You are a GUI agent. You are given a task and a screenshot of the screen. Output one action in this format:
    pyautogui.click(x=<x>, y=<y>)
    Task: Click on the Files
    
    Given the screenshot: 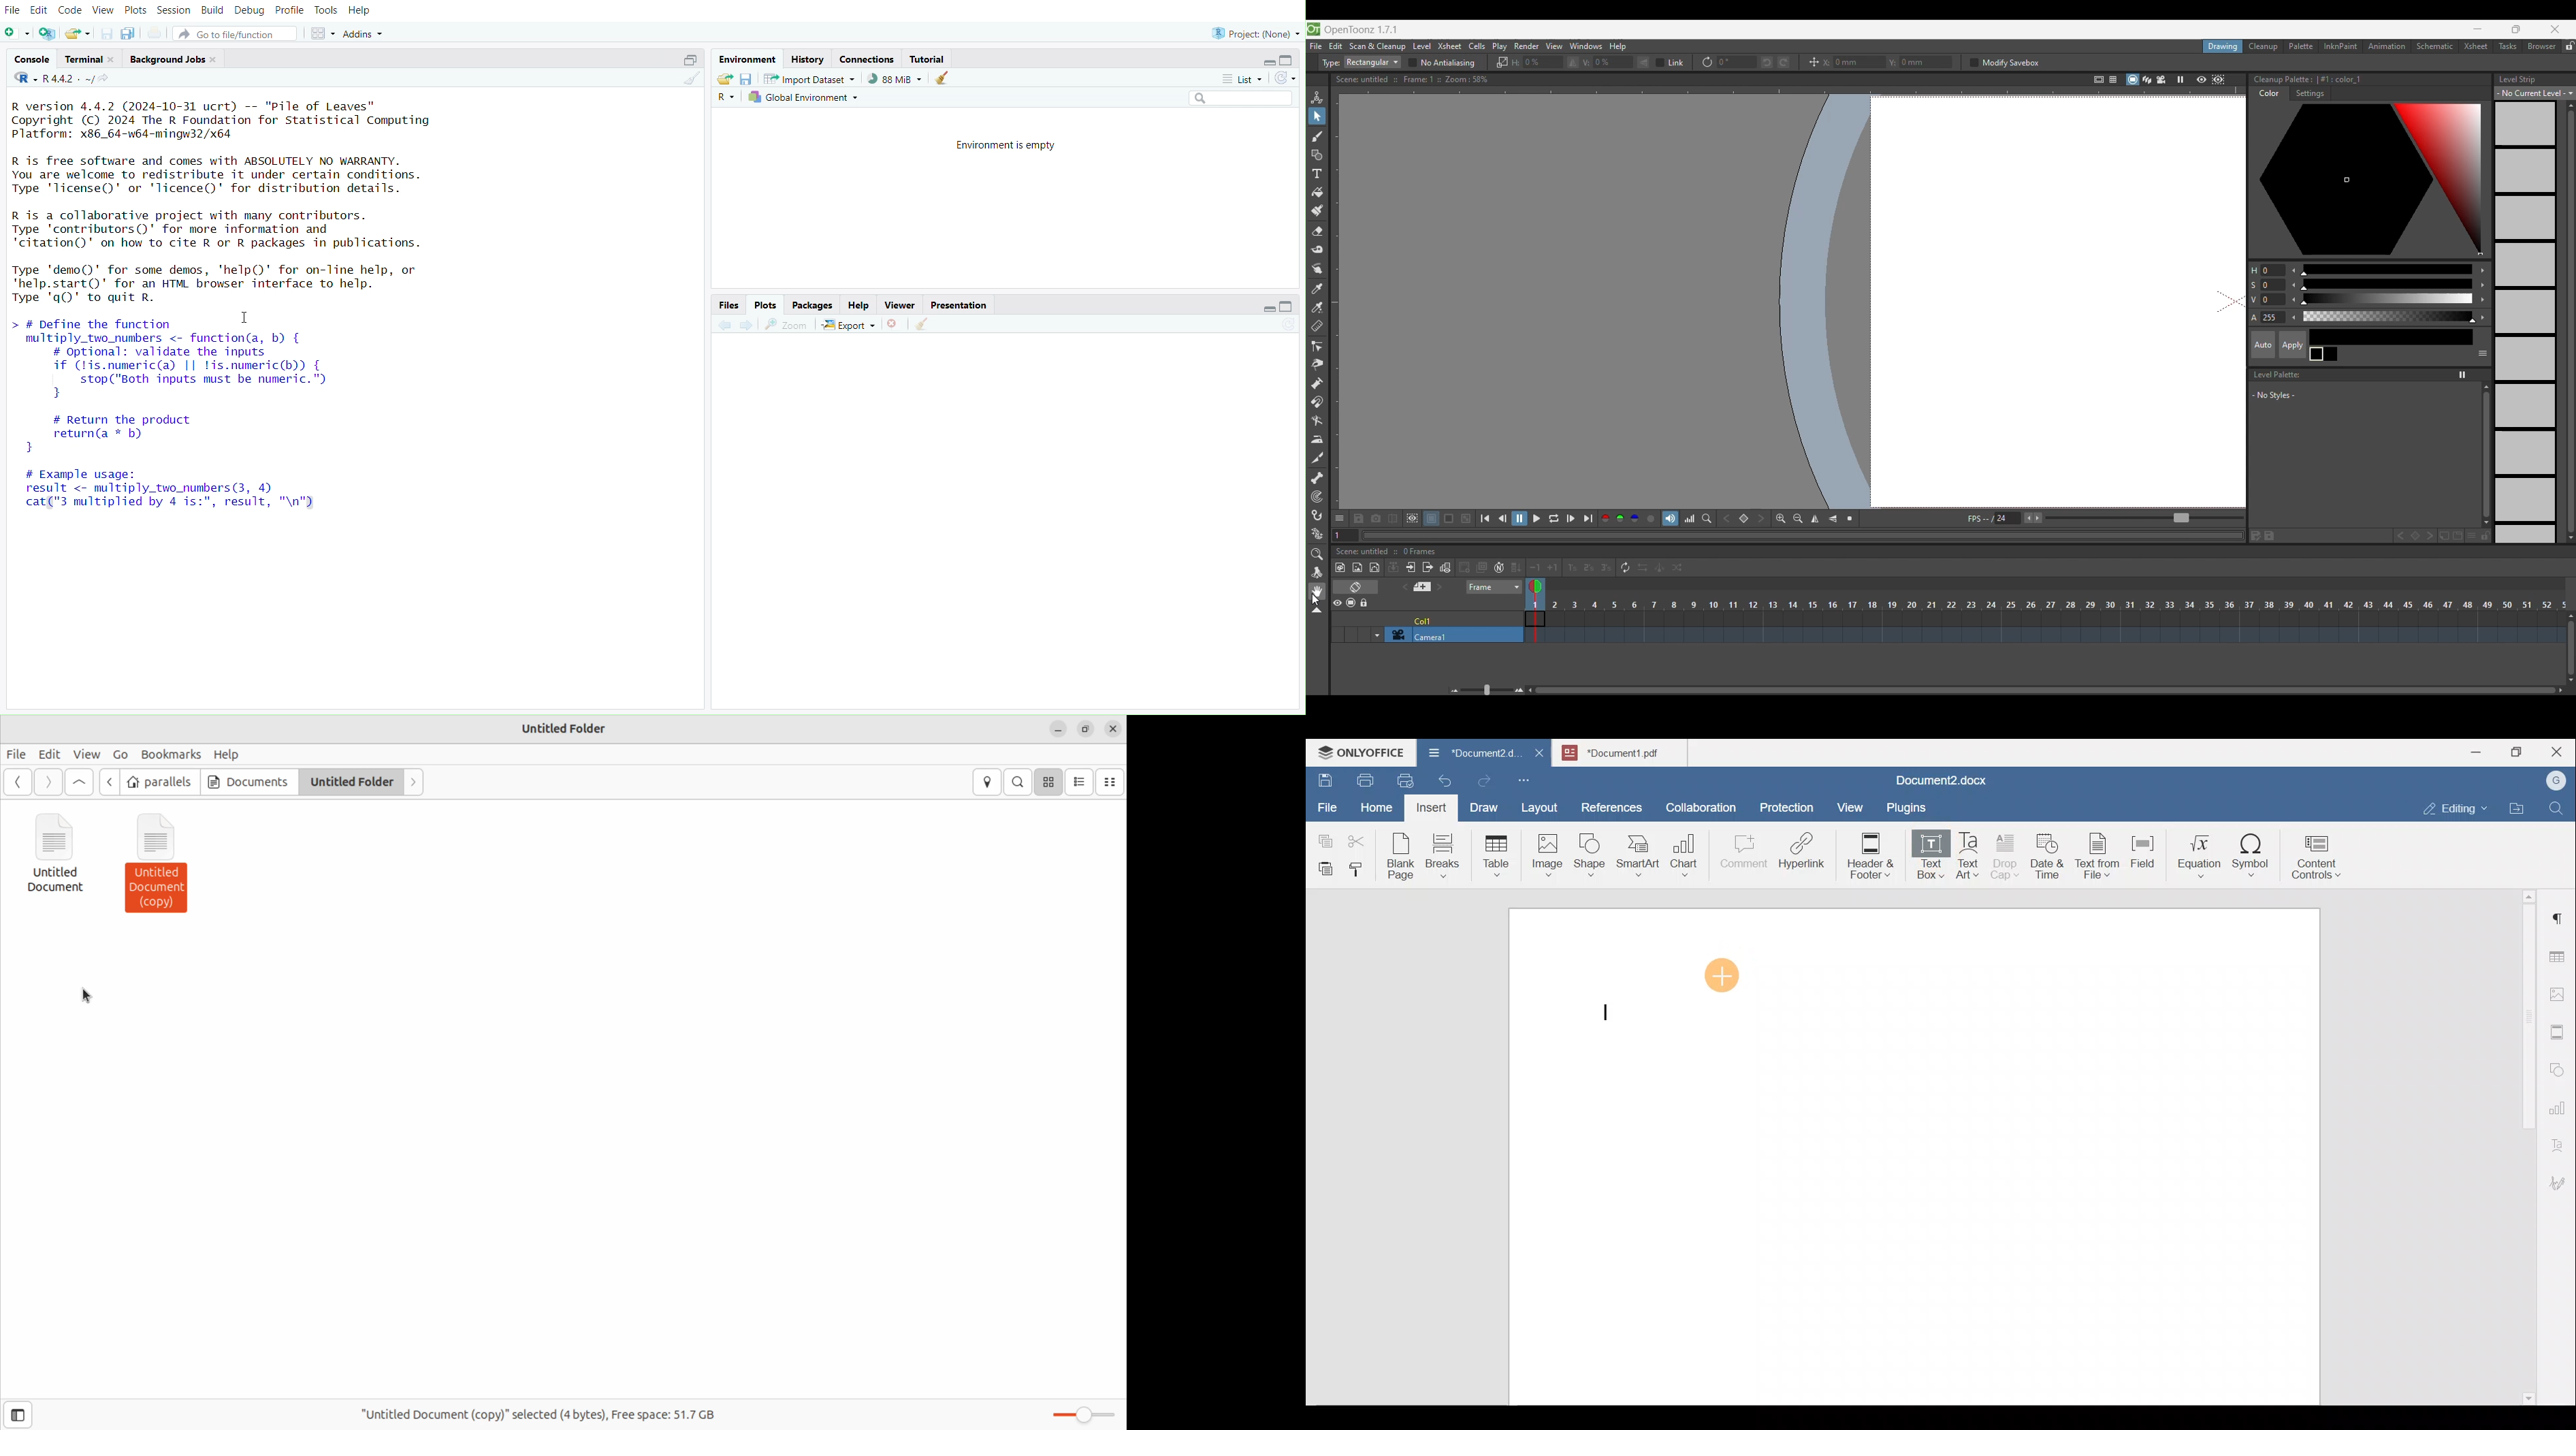 What is the action you would take?
    pyautogui.click(x=729, y=304)
    